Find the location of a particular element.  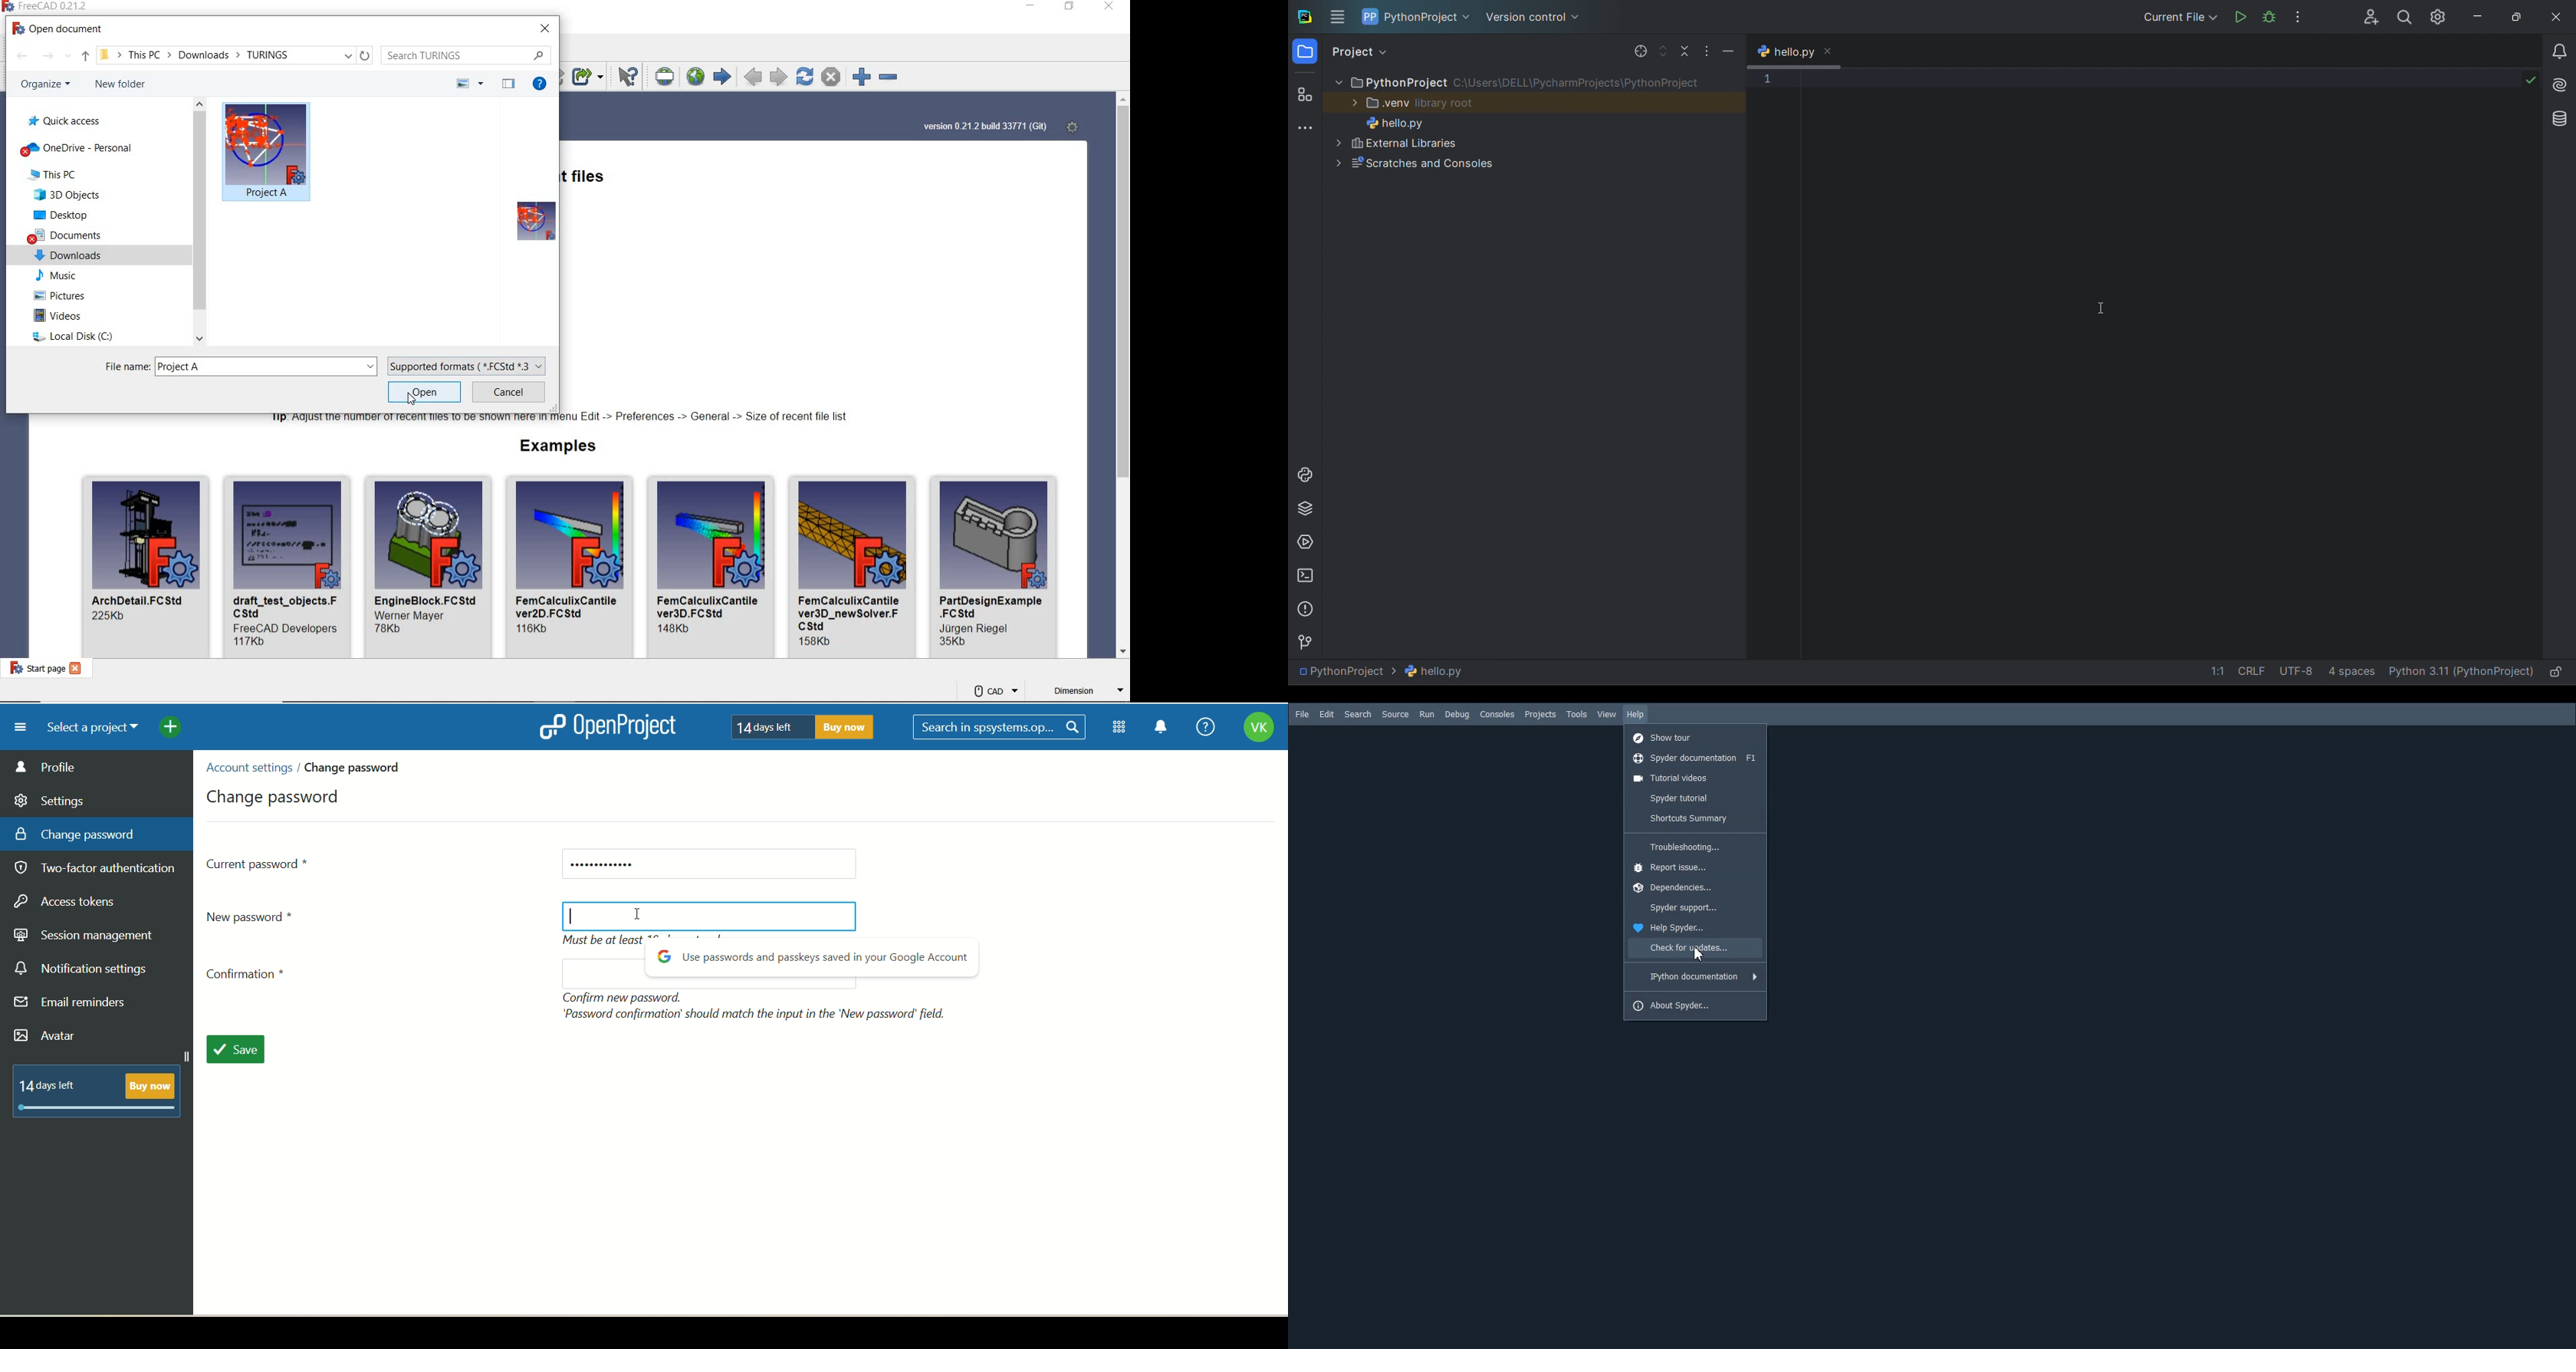

add menu is located at coordinates (172, 729).